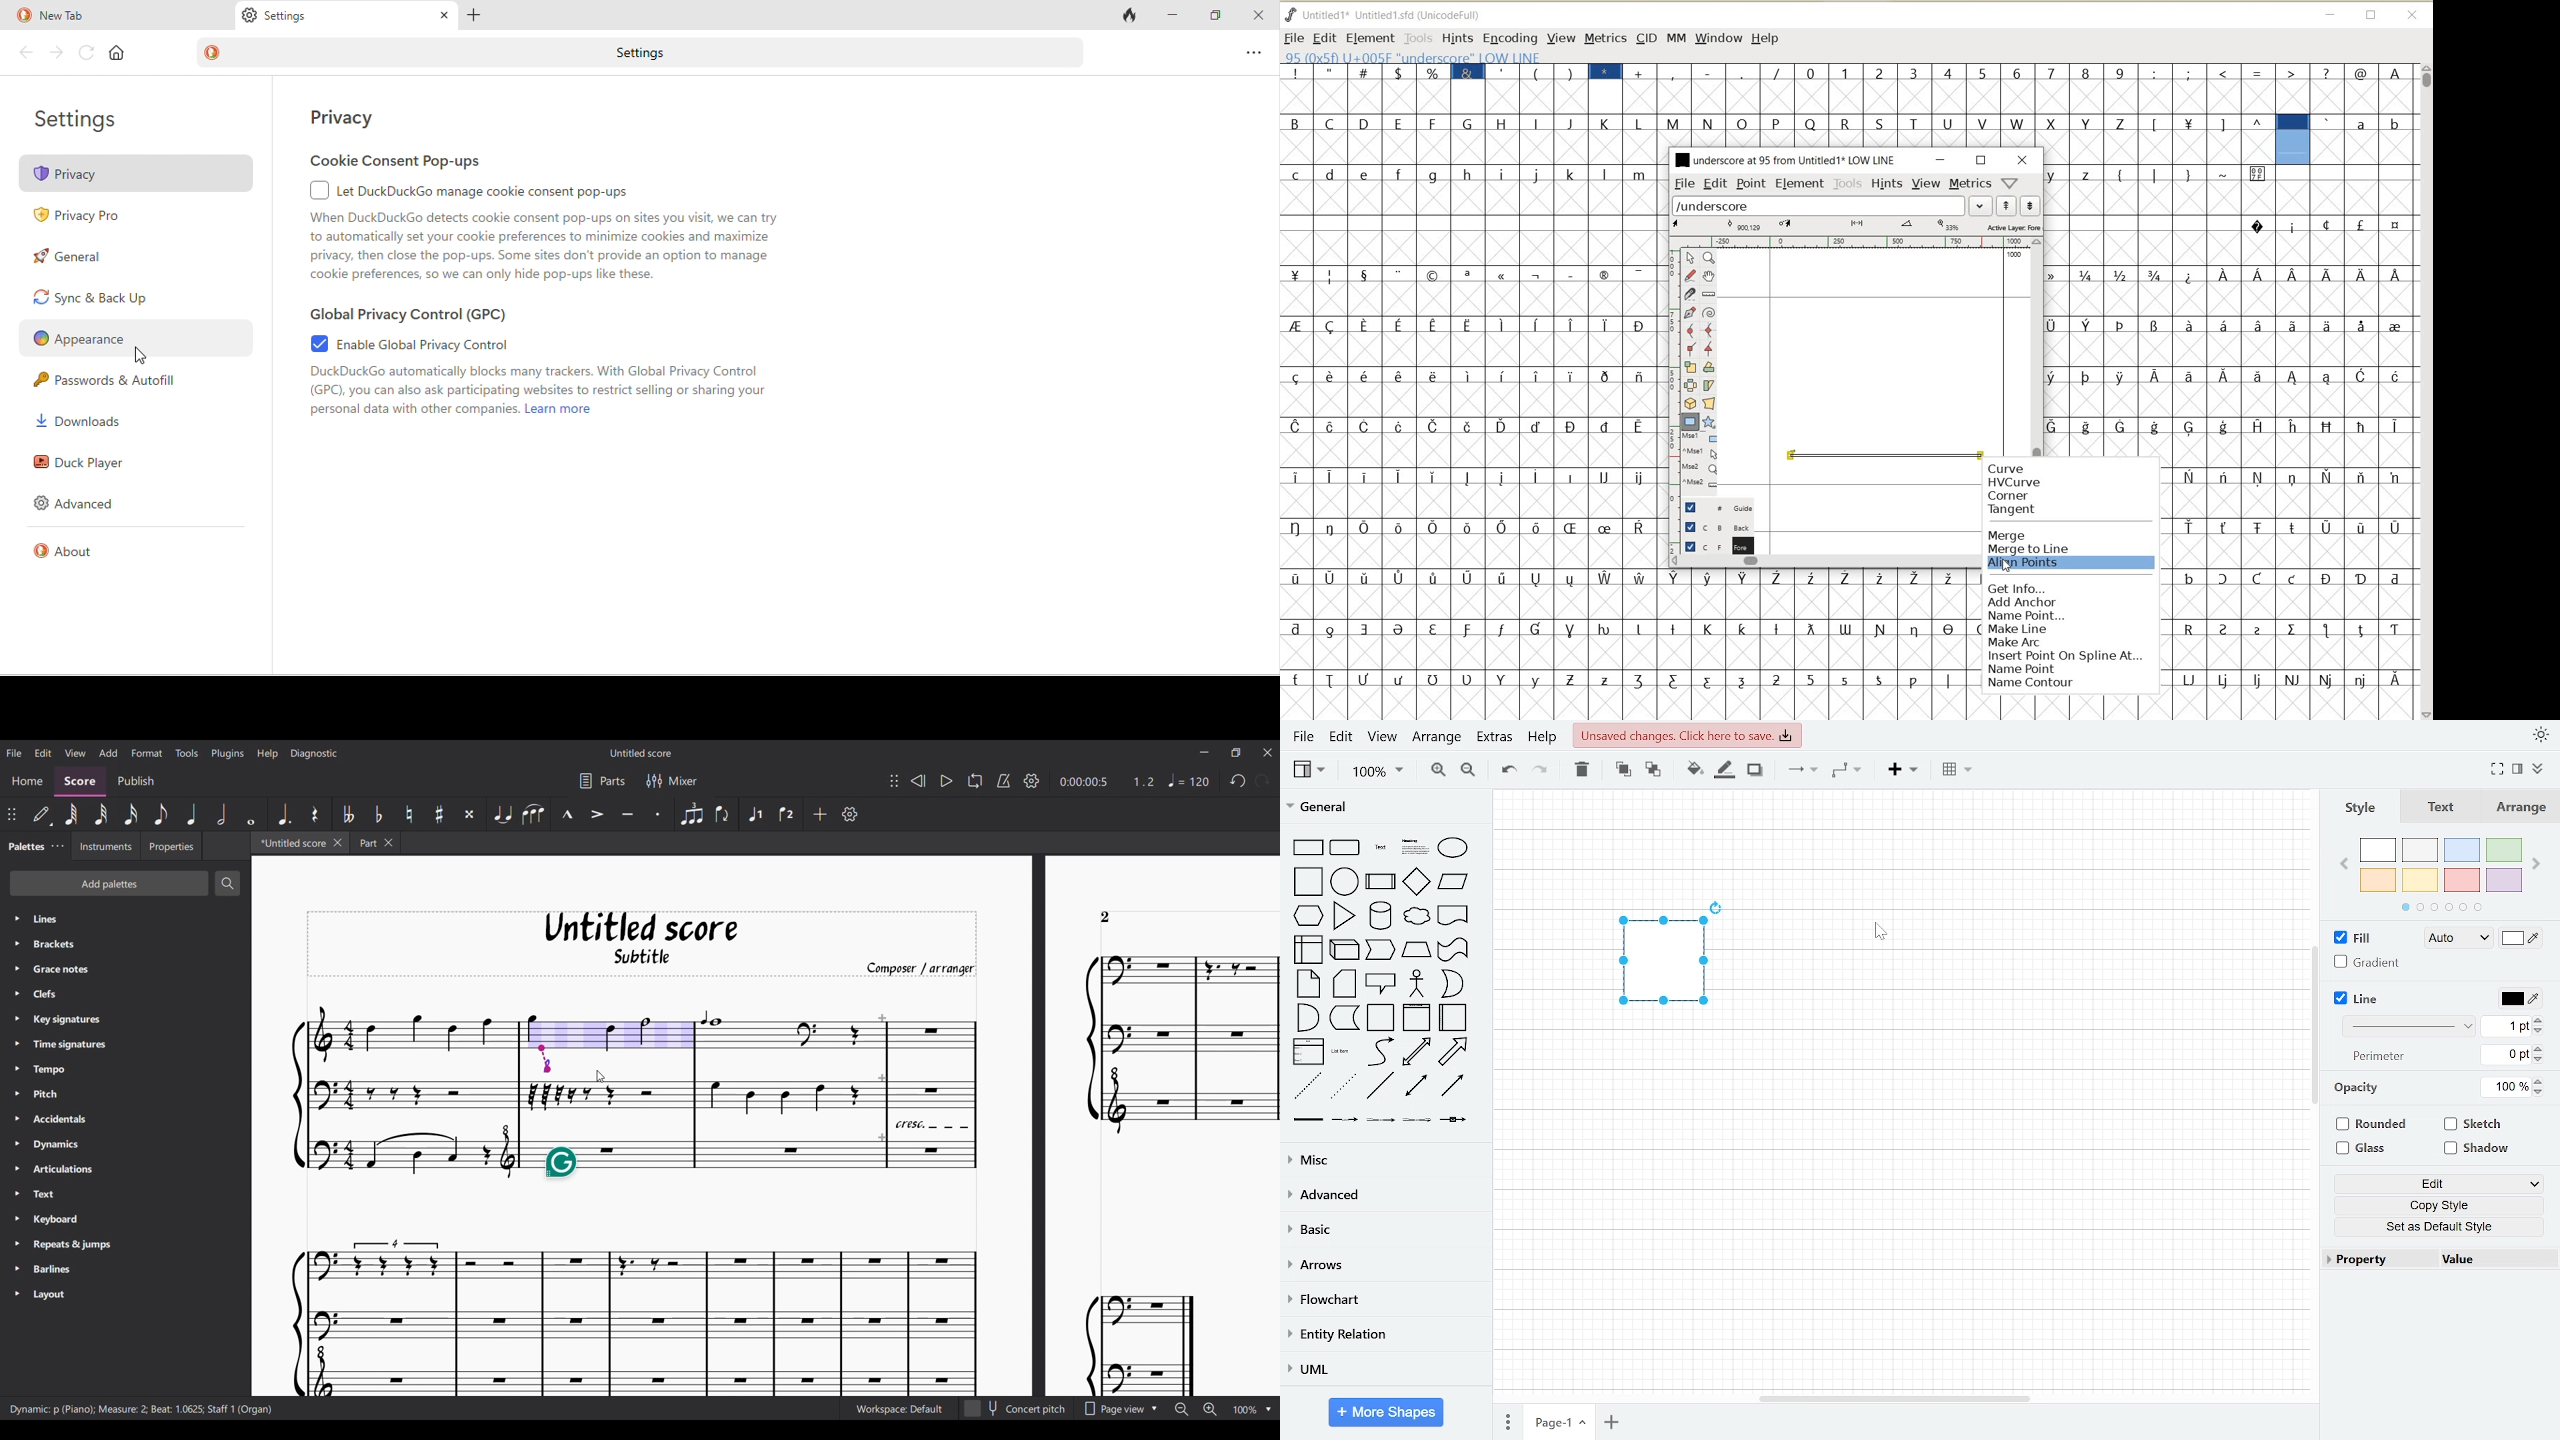  What do you see at coordinates (291, 18) in the screenshot?
I see `settings` at bounding box center [291, 18].